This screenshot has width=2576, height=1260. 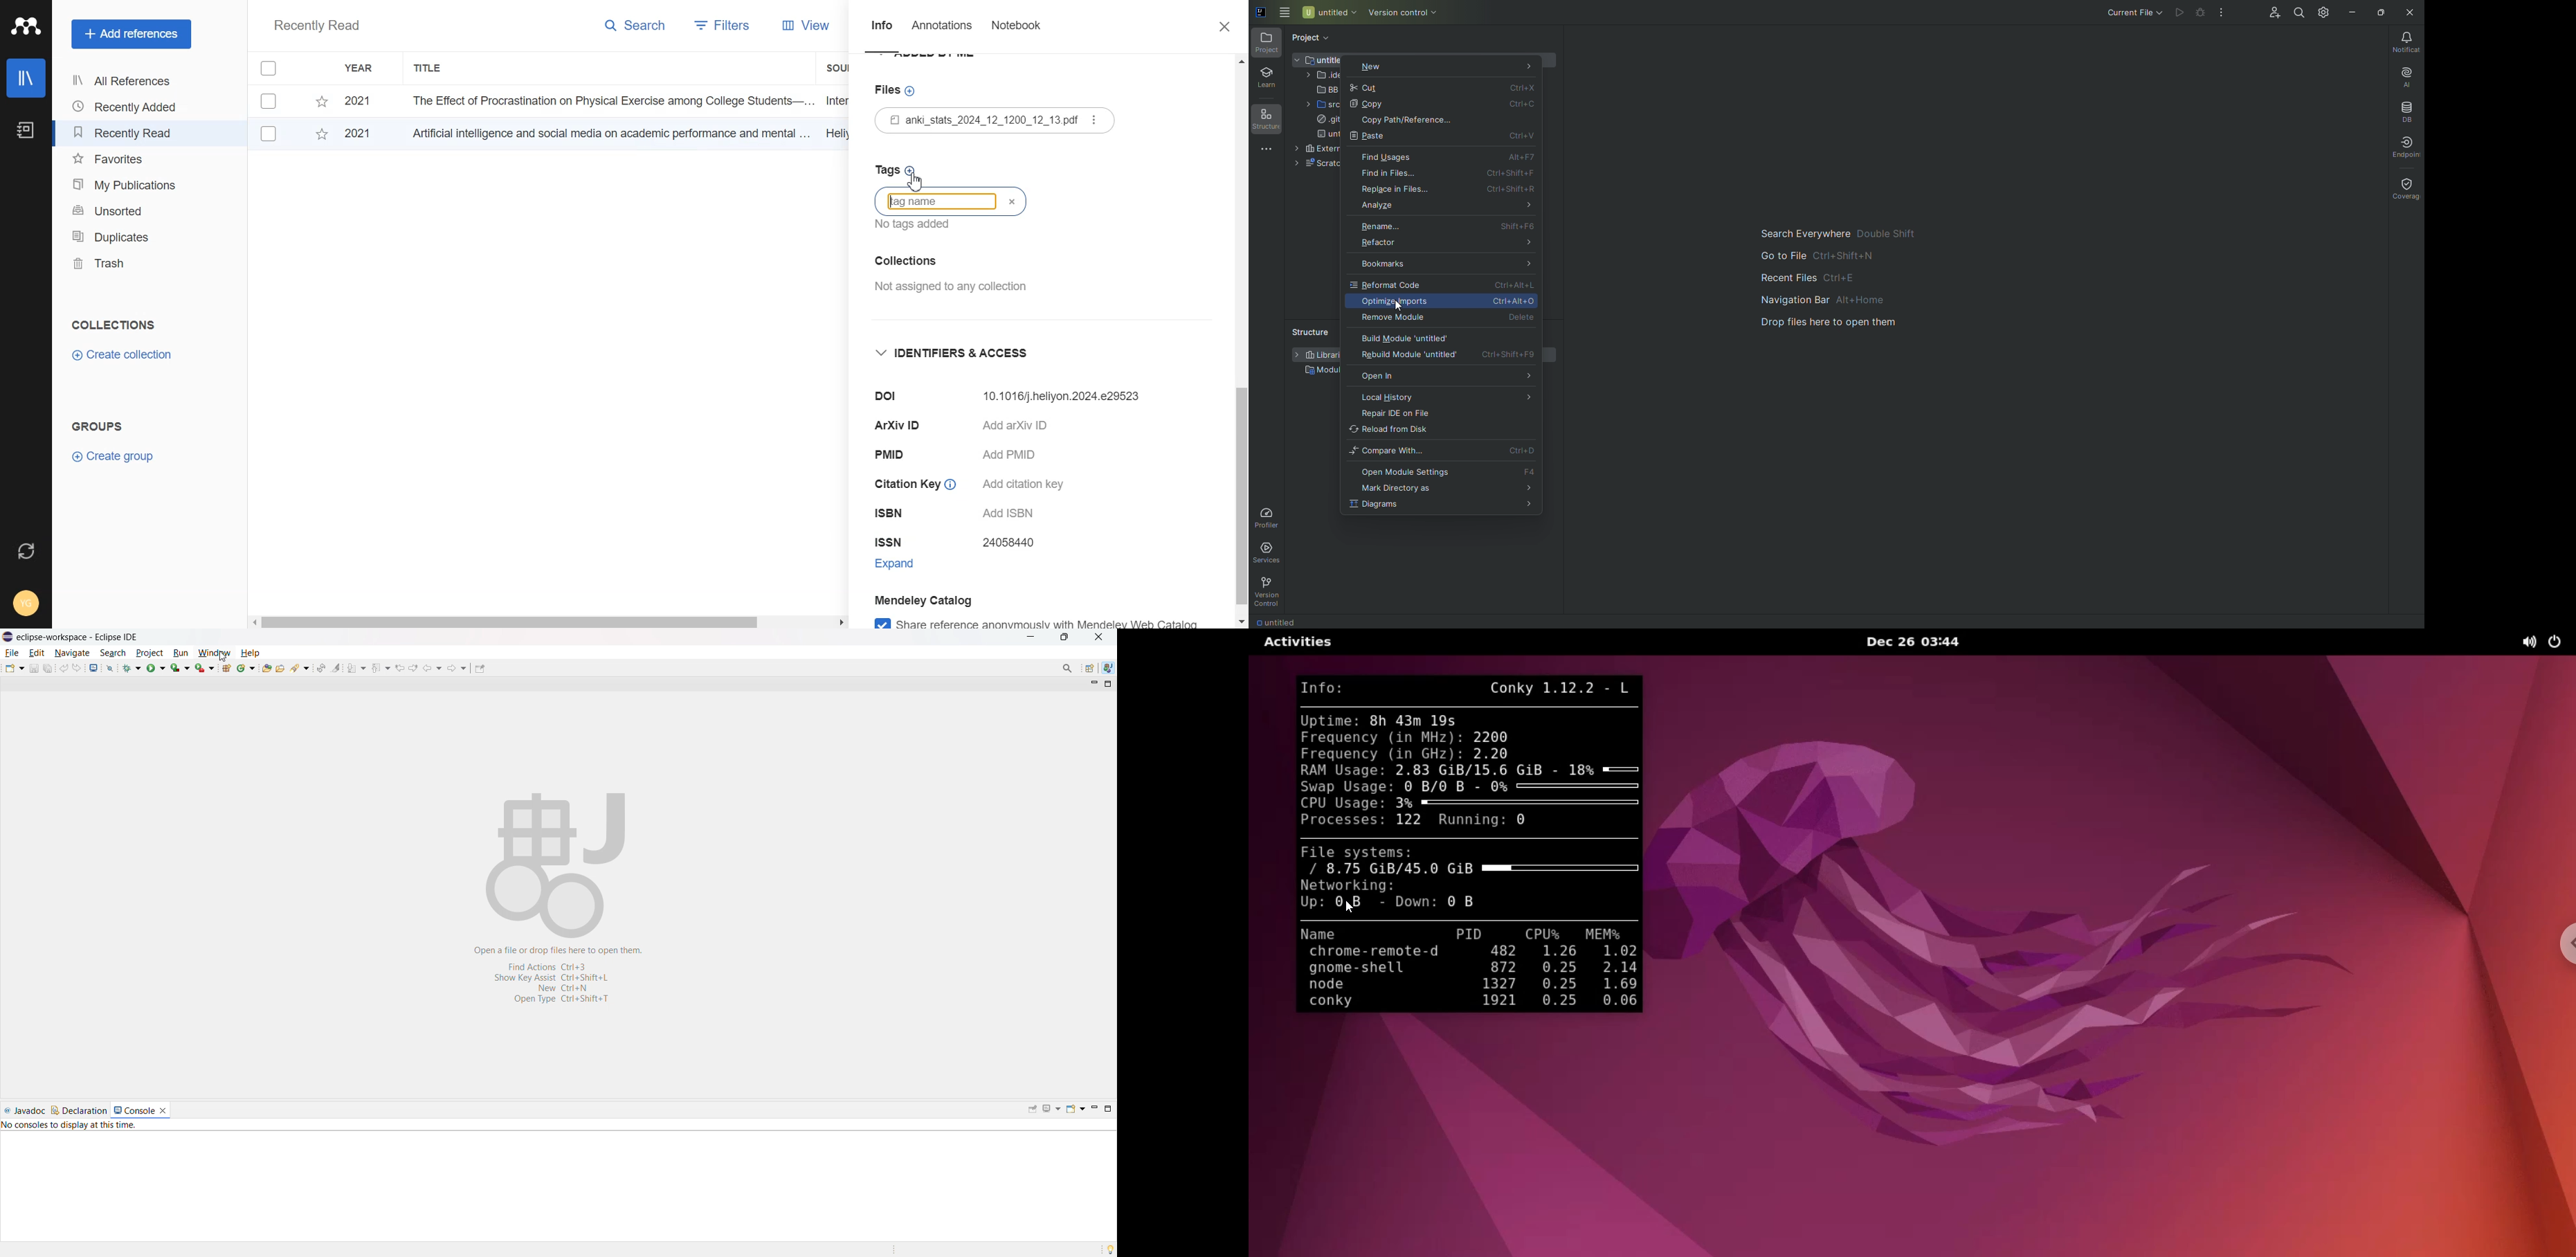 I want to click on toggle ant editor auto reconcile, so click(x=321, y=668).